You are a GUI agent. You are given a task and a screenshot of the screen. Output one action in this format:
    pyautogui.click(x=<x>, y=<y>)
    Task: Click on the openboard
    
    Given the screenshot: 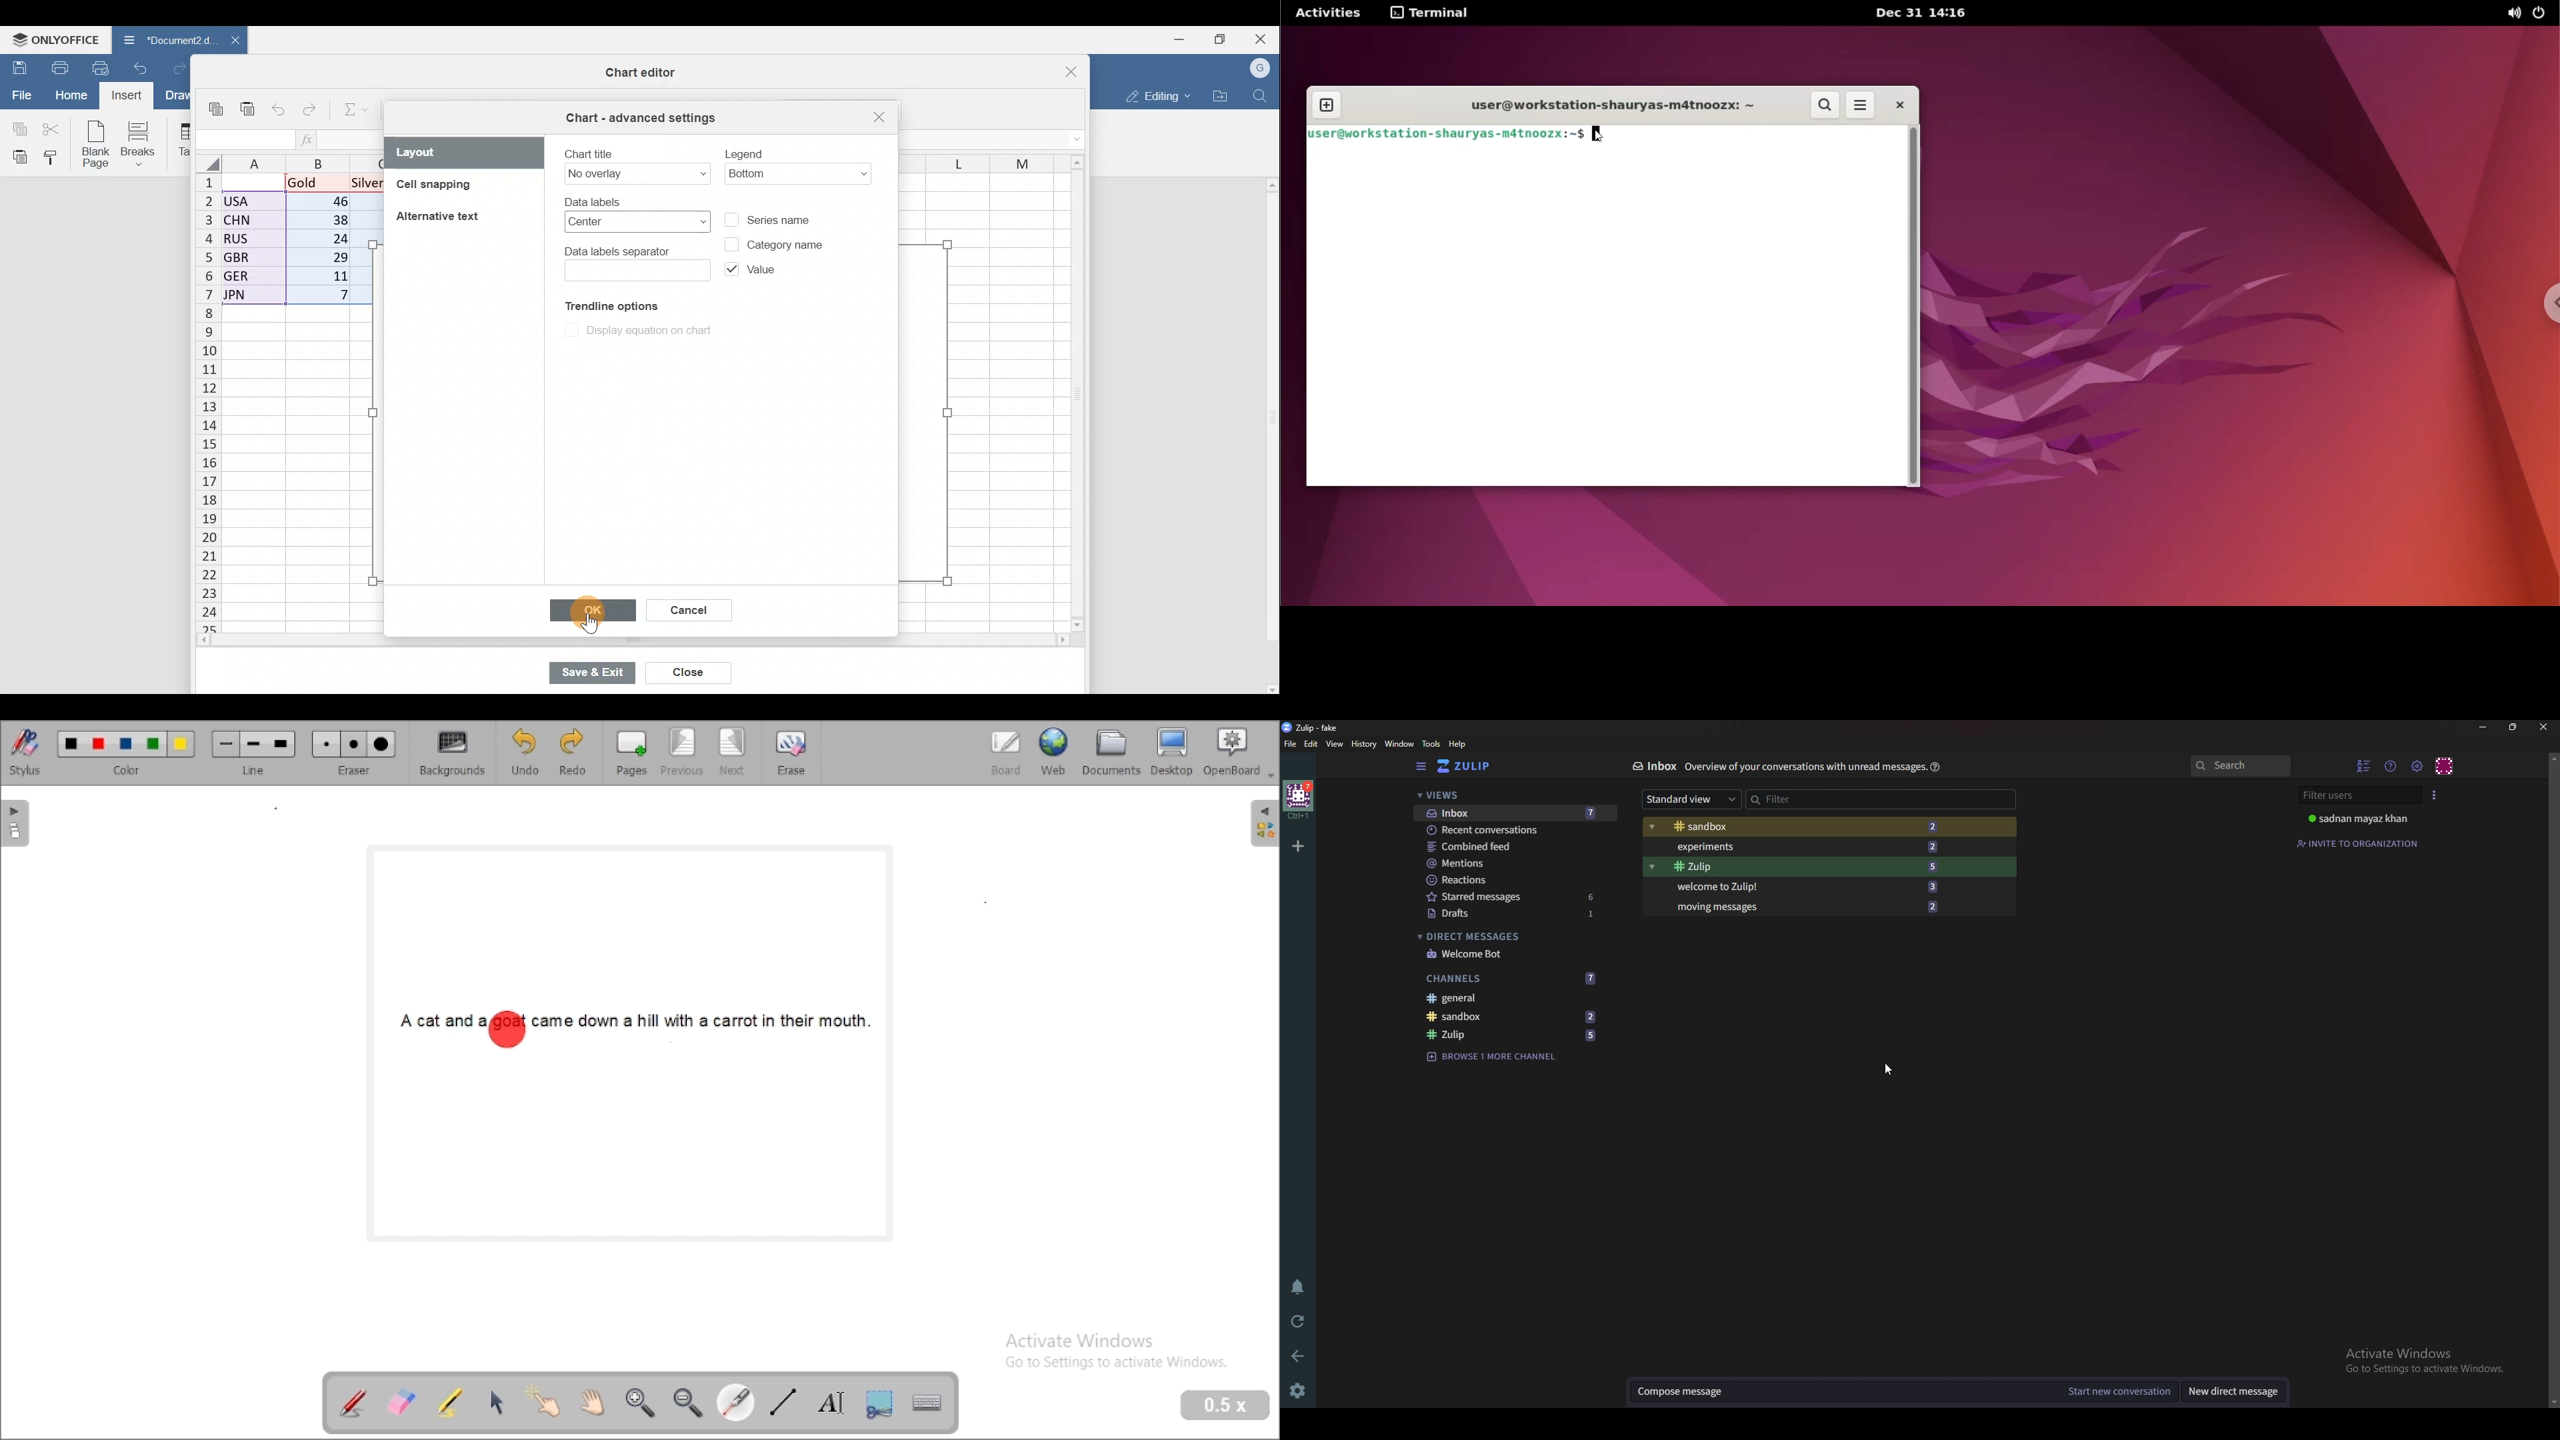 What is the action you would take?
    pyautogui.click(x=1232, y=752)
    